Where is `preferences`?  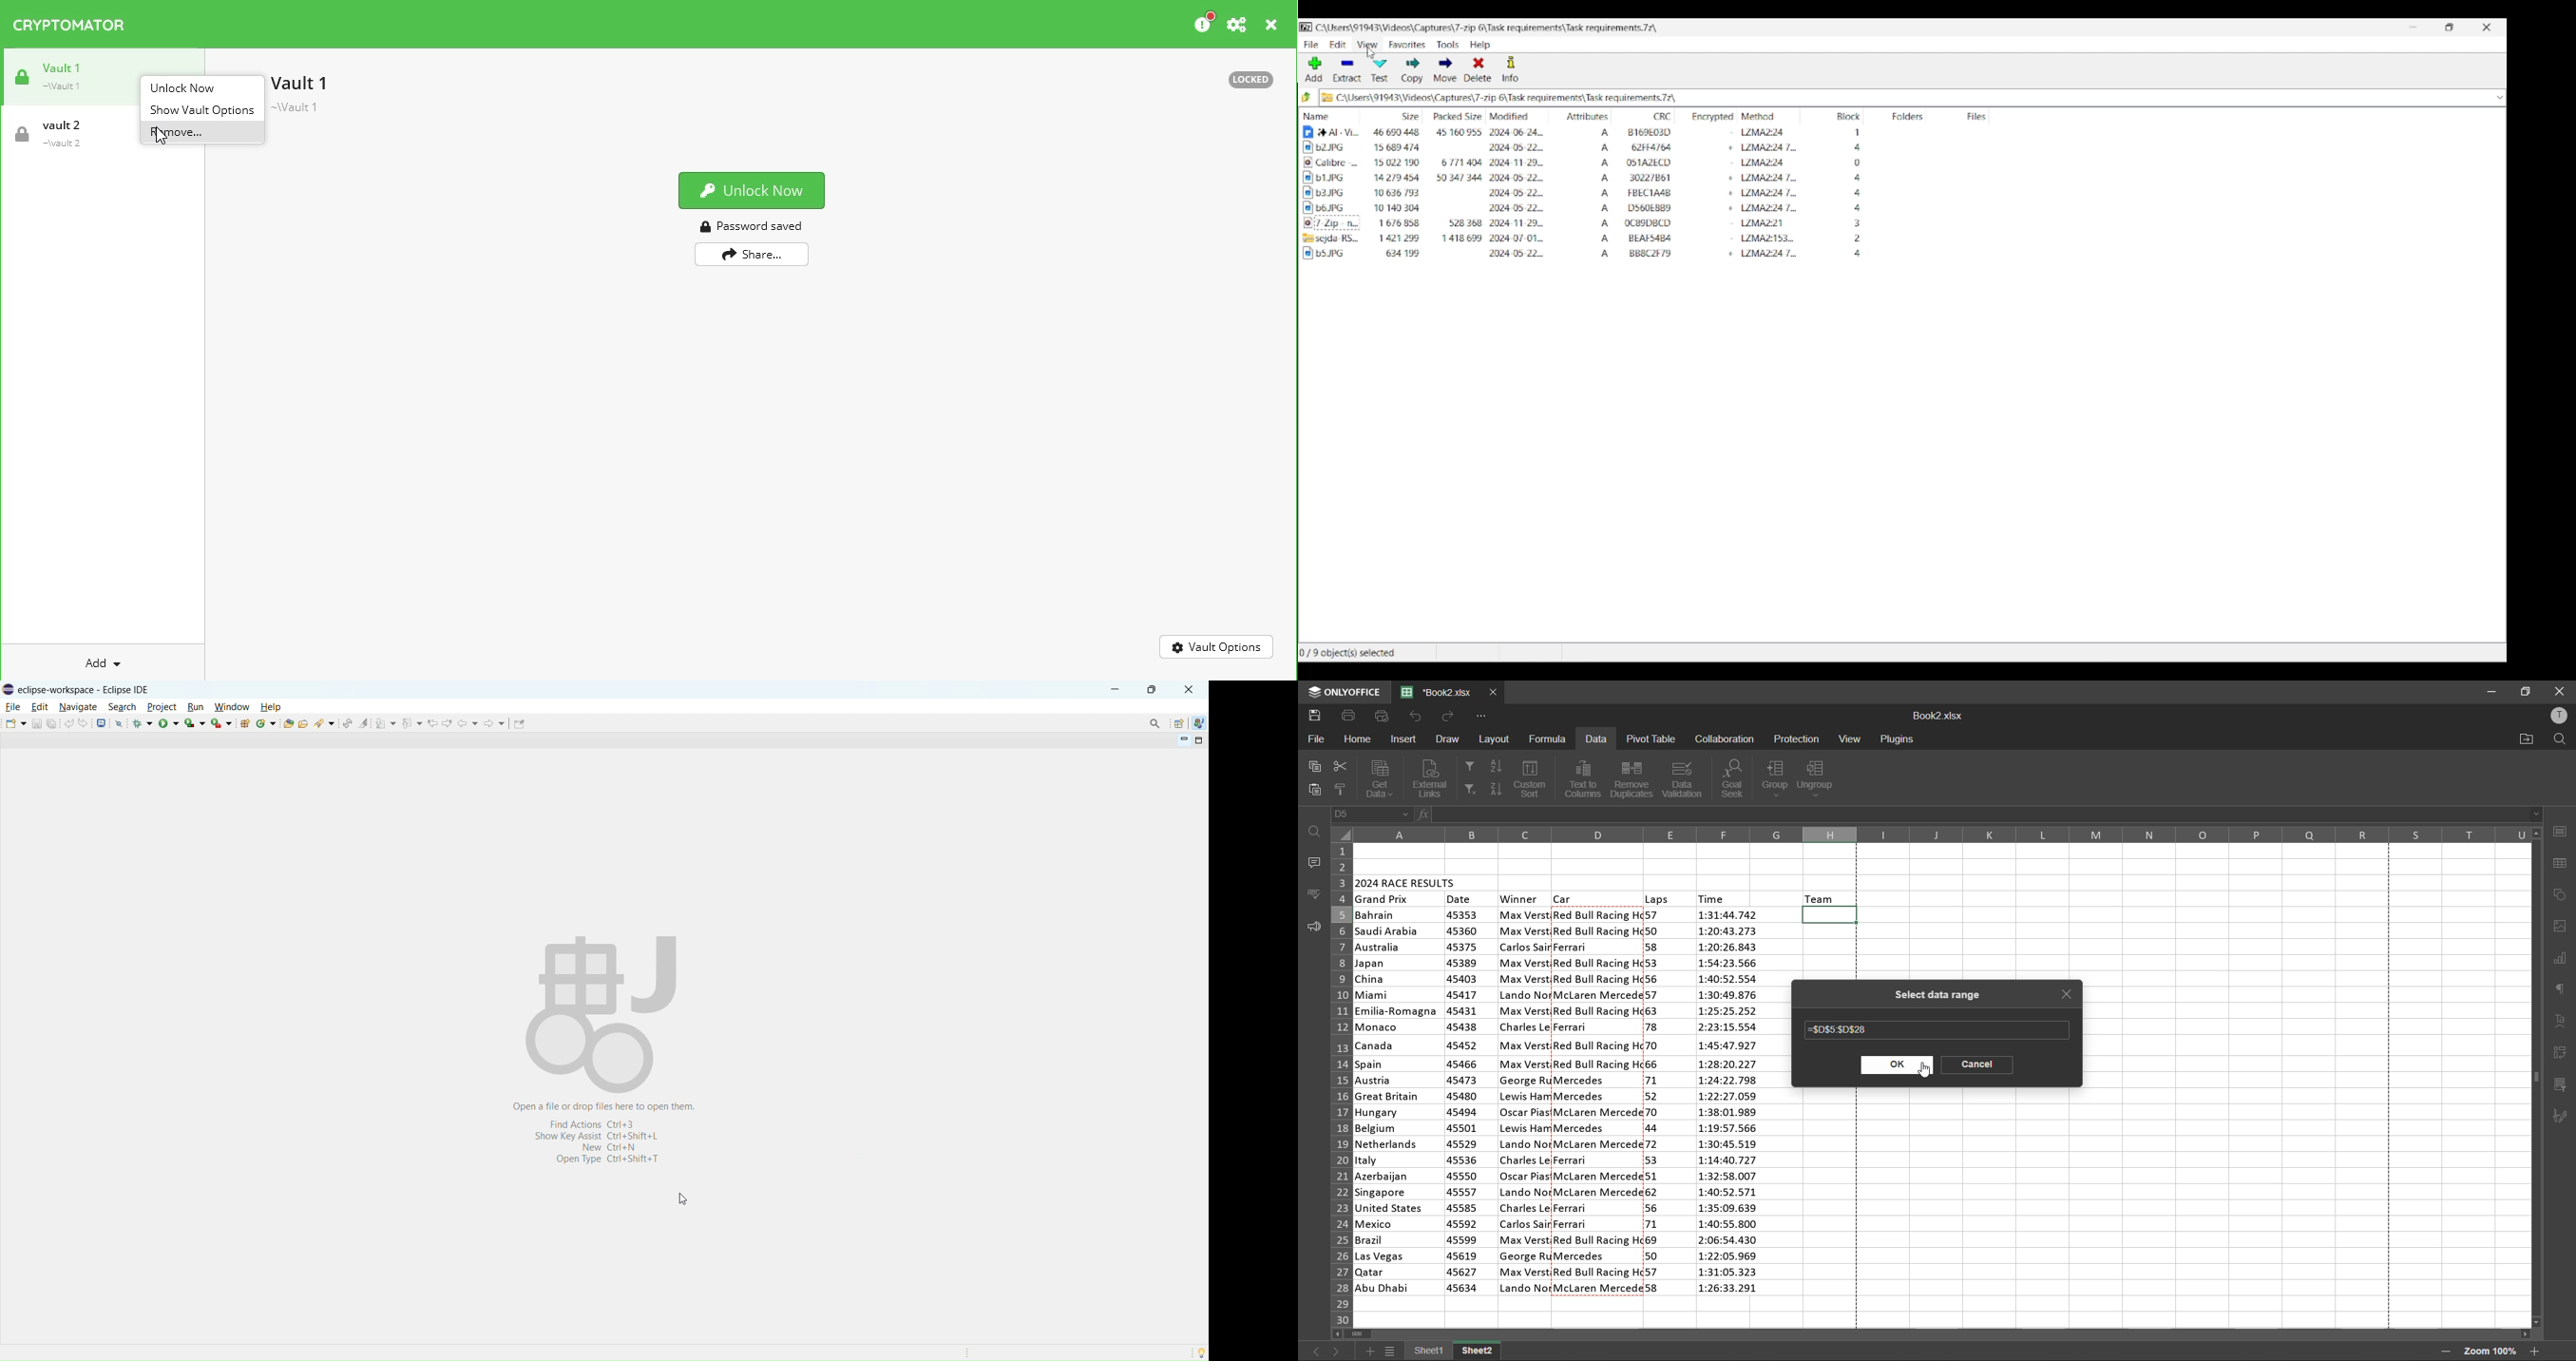
preferences is located at coordinates (1237, 25).